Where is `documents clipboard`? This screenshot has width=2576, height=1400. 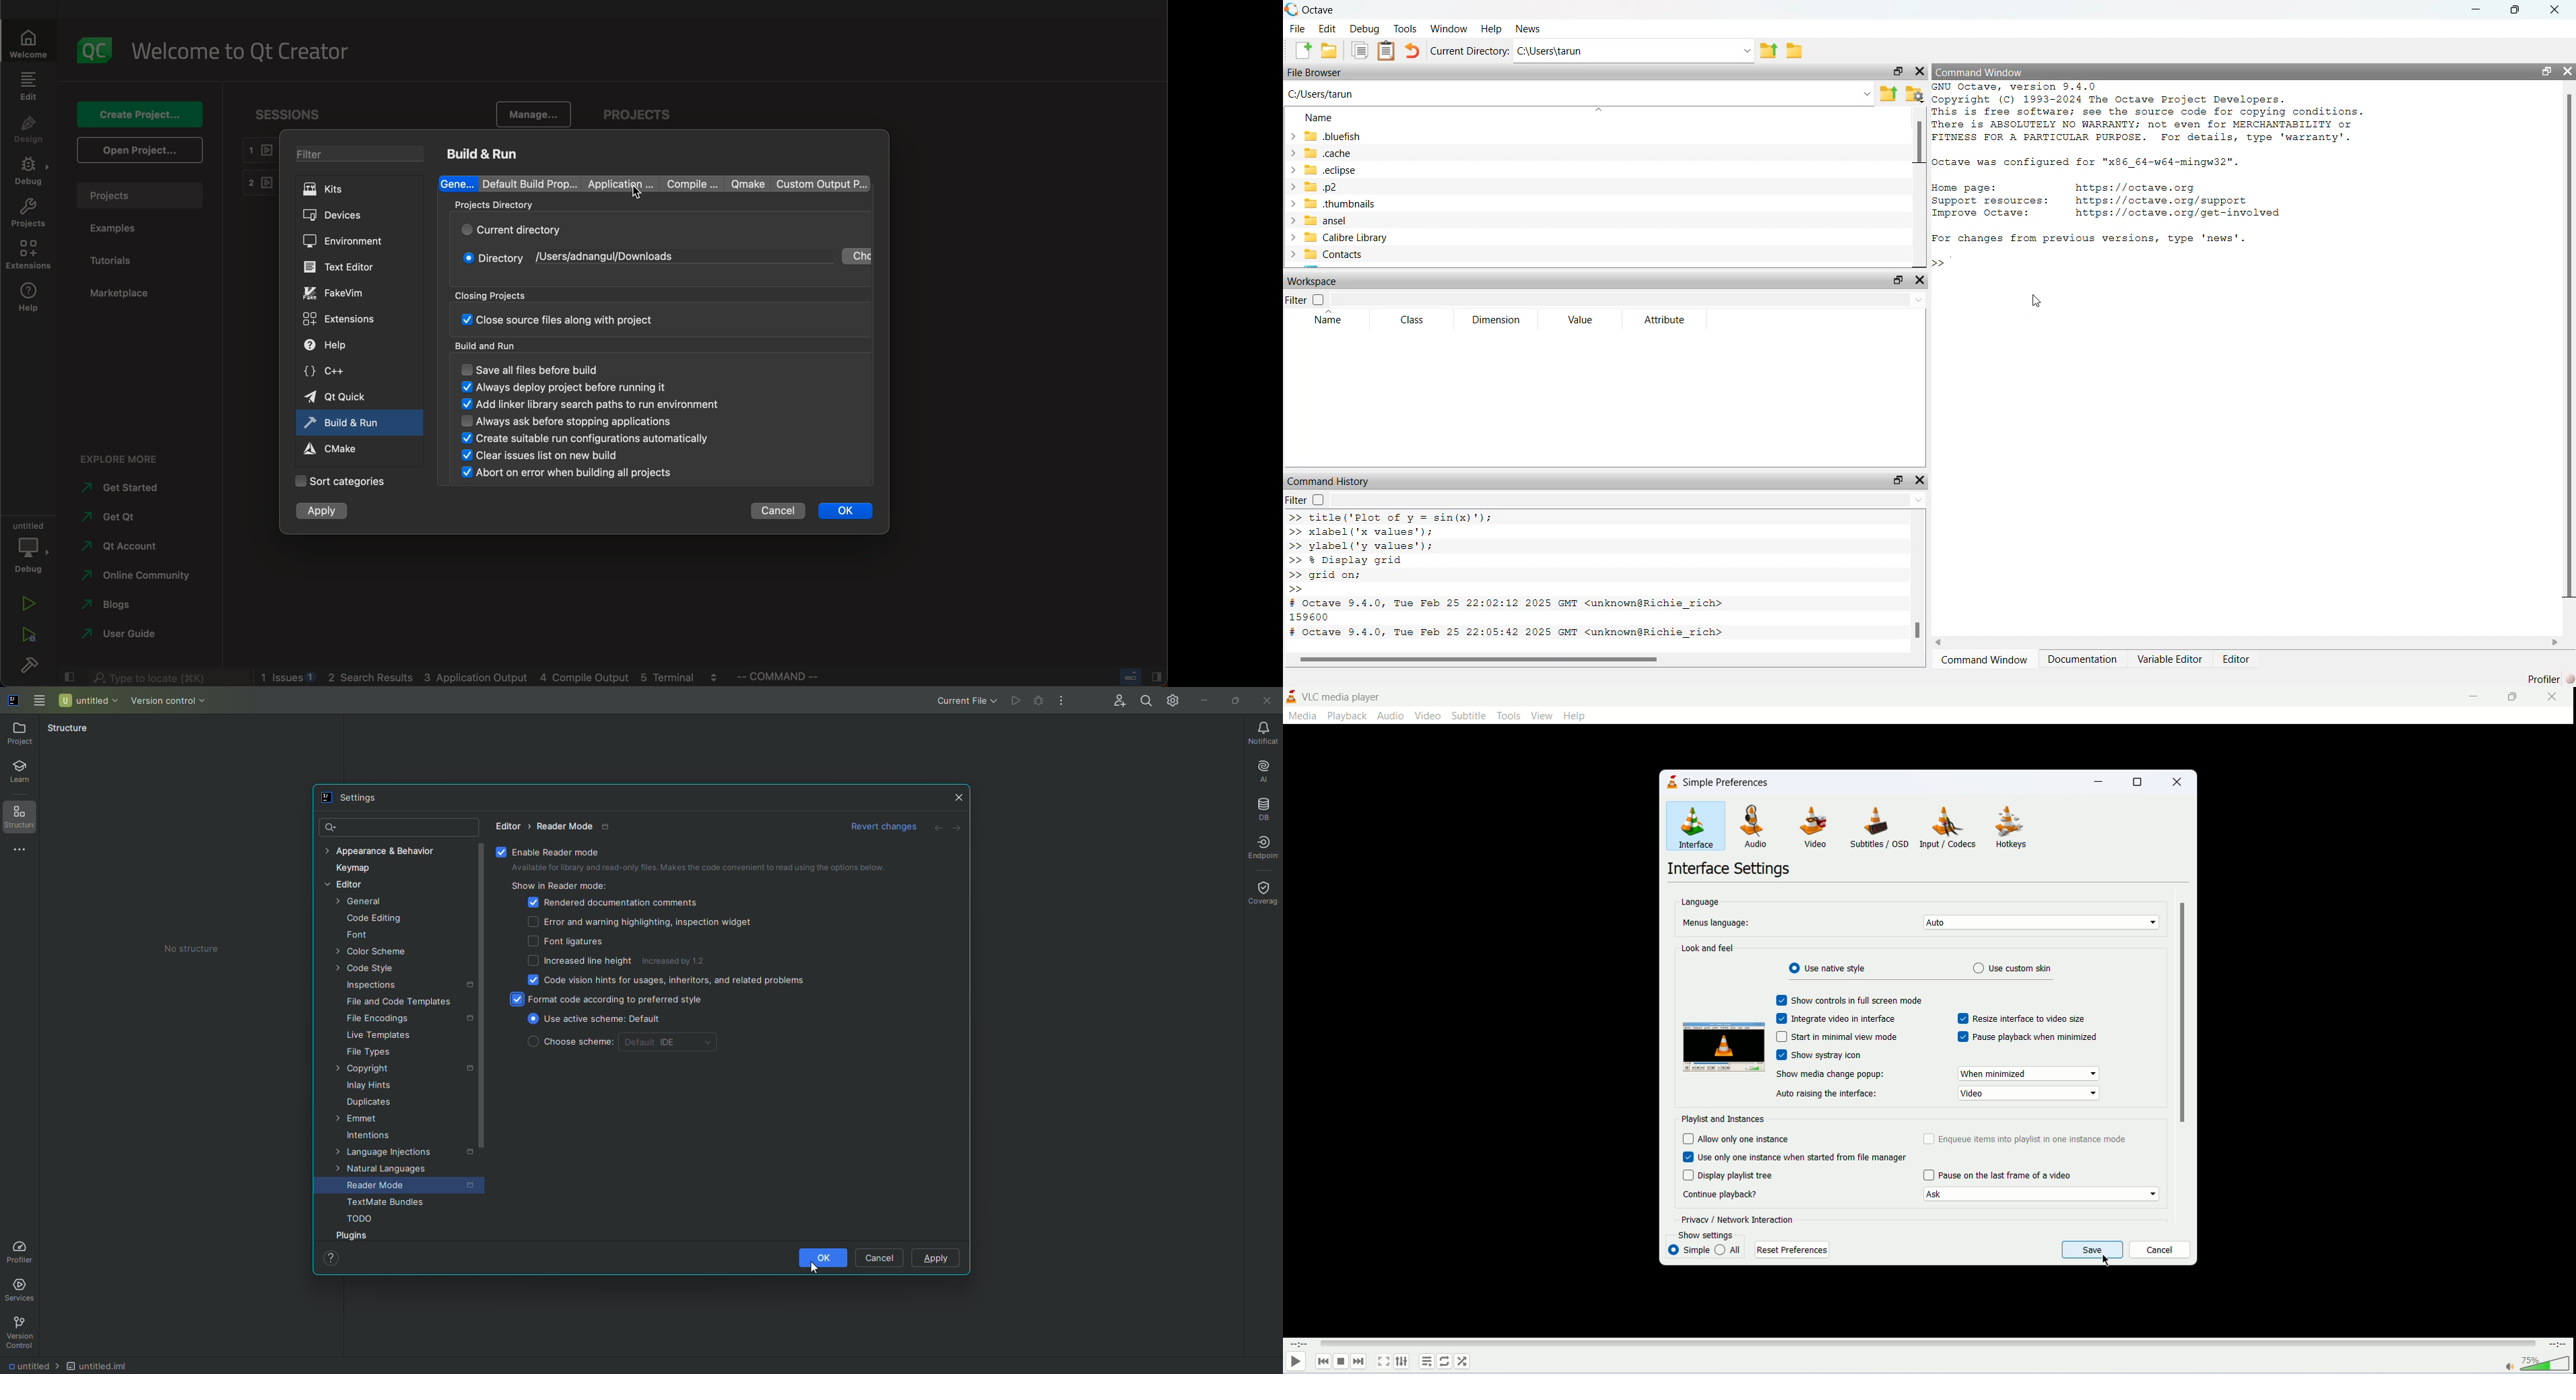
documents clipboard is located at coordinates (1386, 50).